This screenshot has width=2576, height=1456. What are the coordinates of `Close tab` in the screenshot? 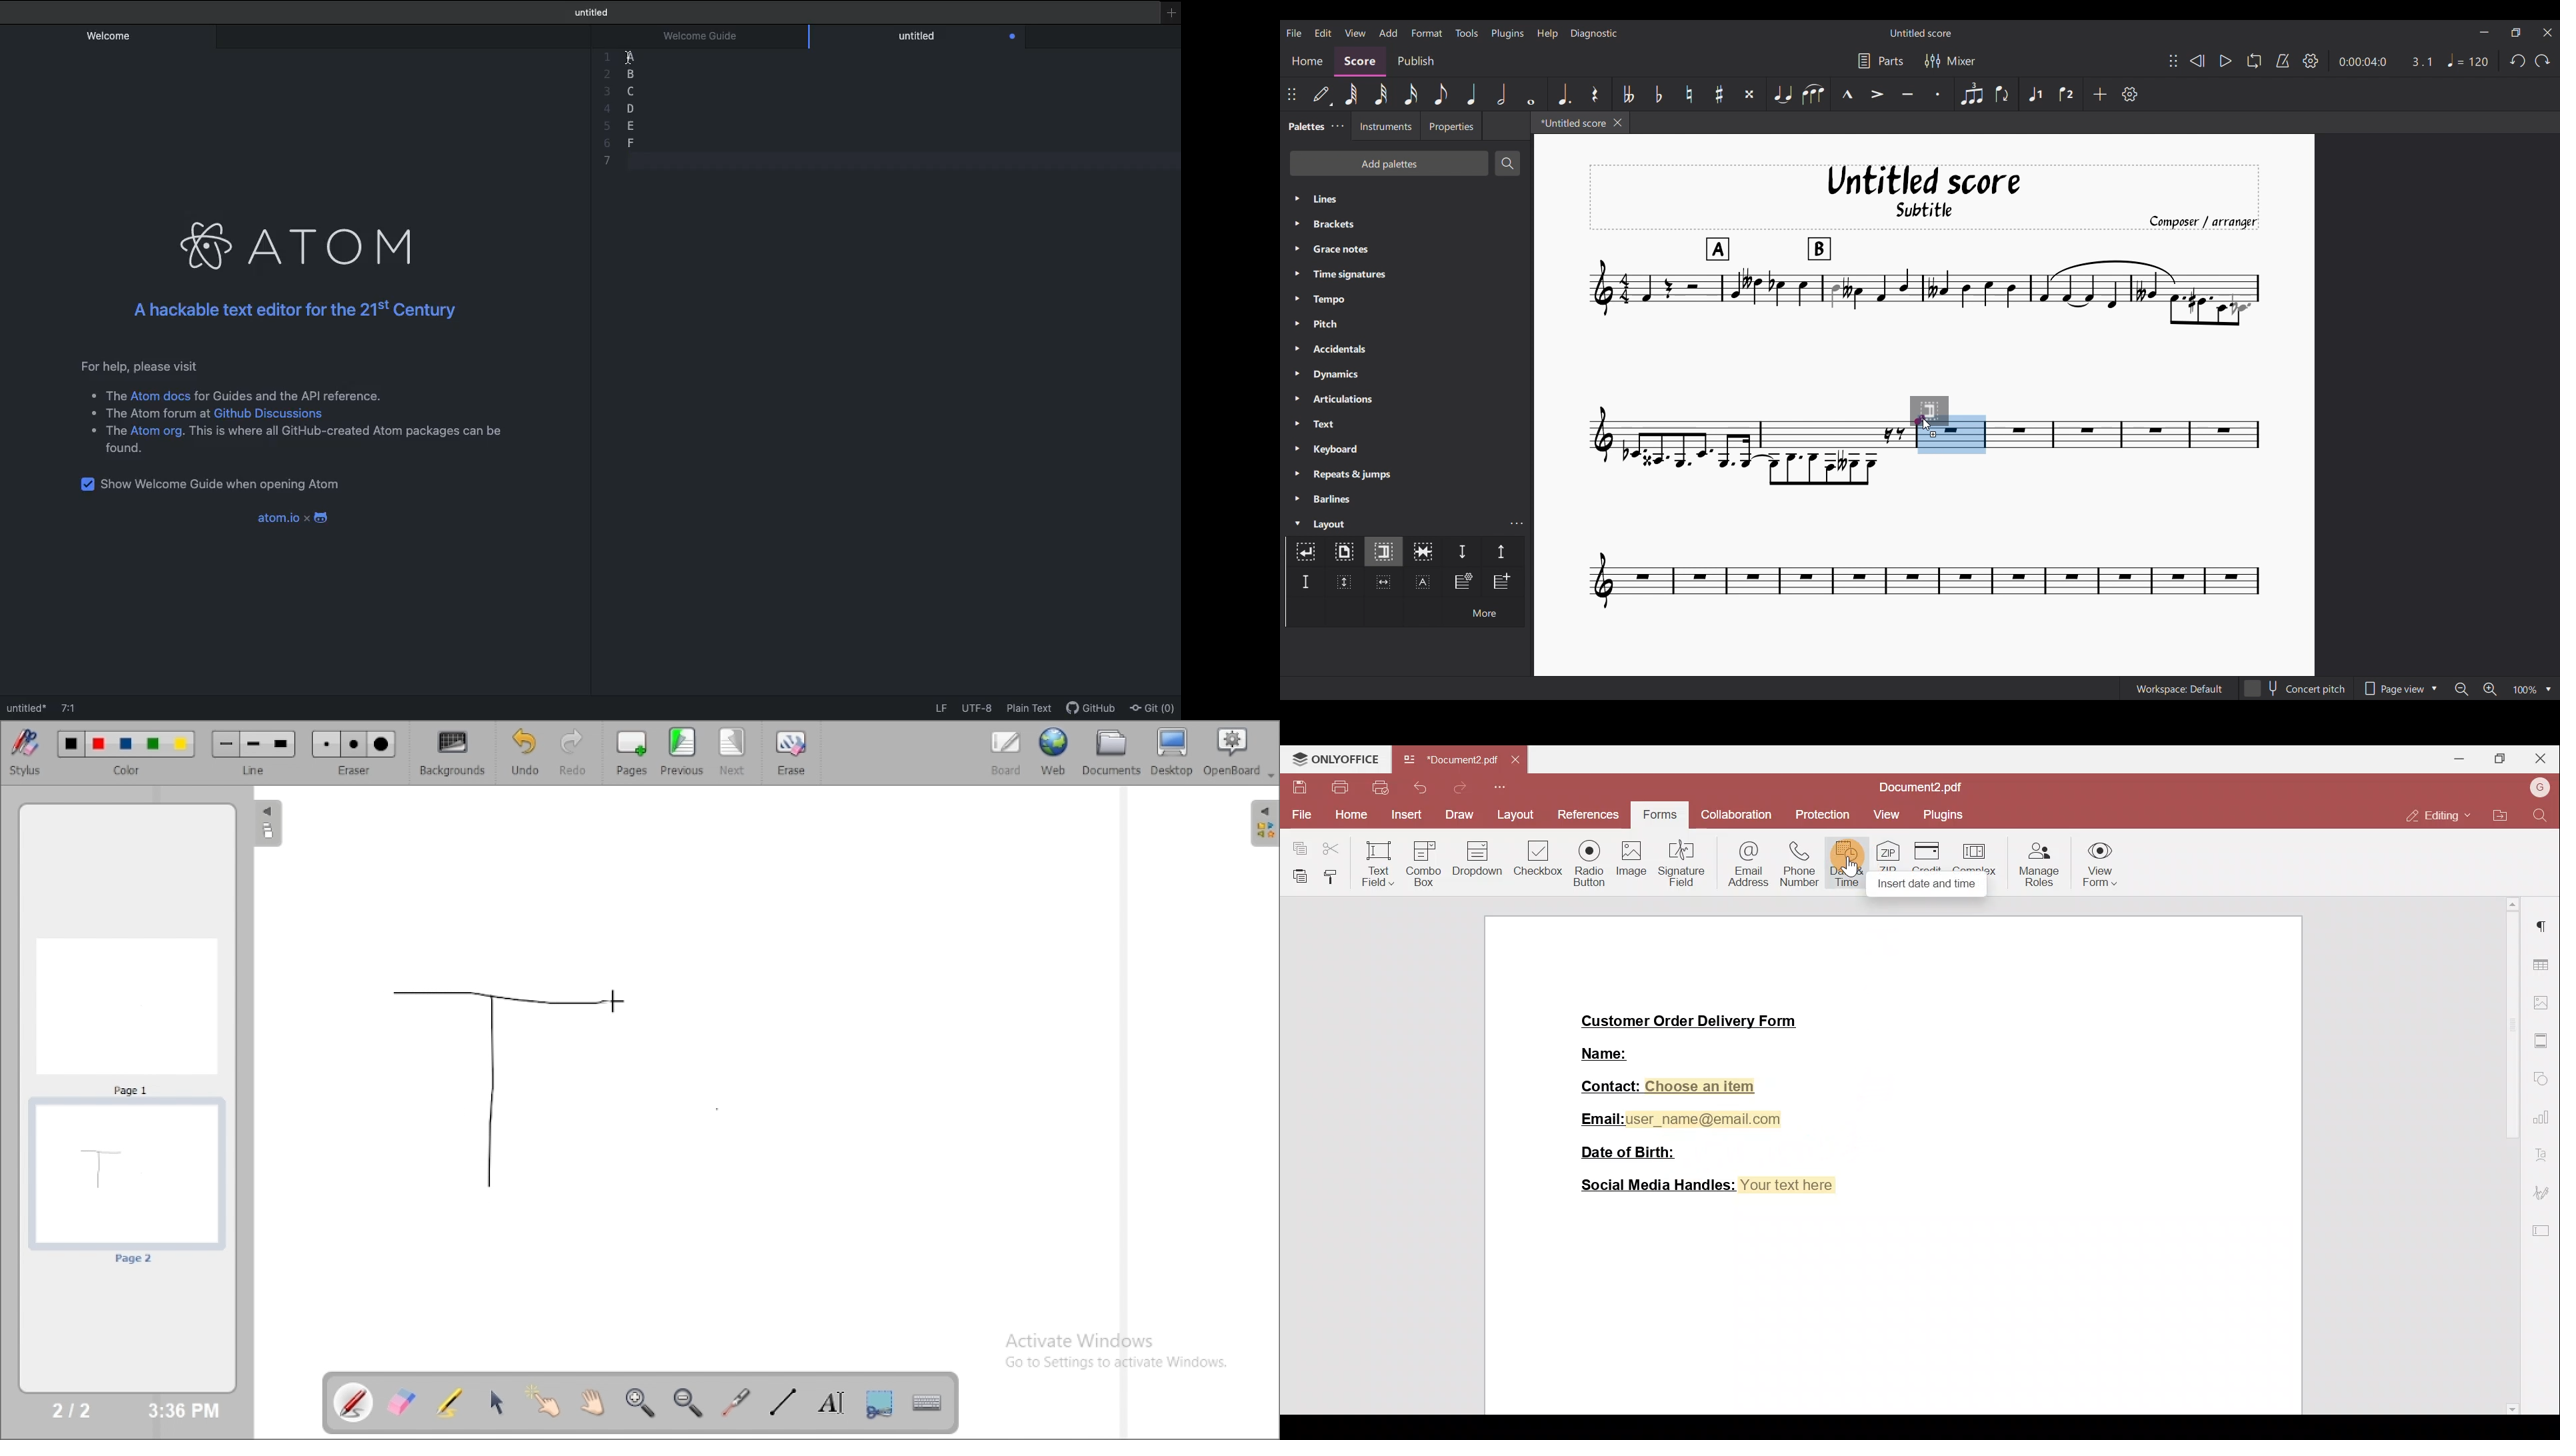 It's located at (1513, 761).